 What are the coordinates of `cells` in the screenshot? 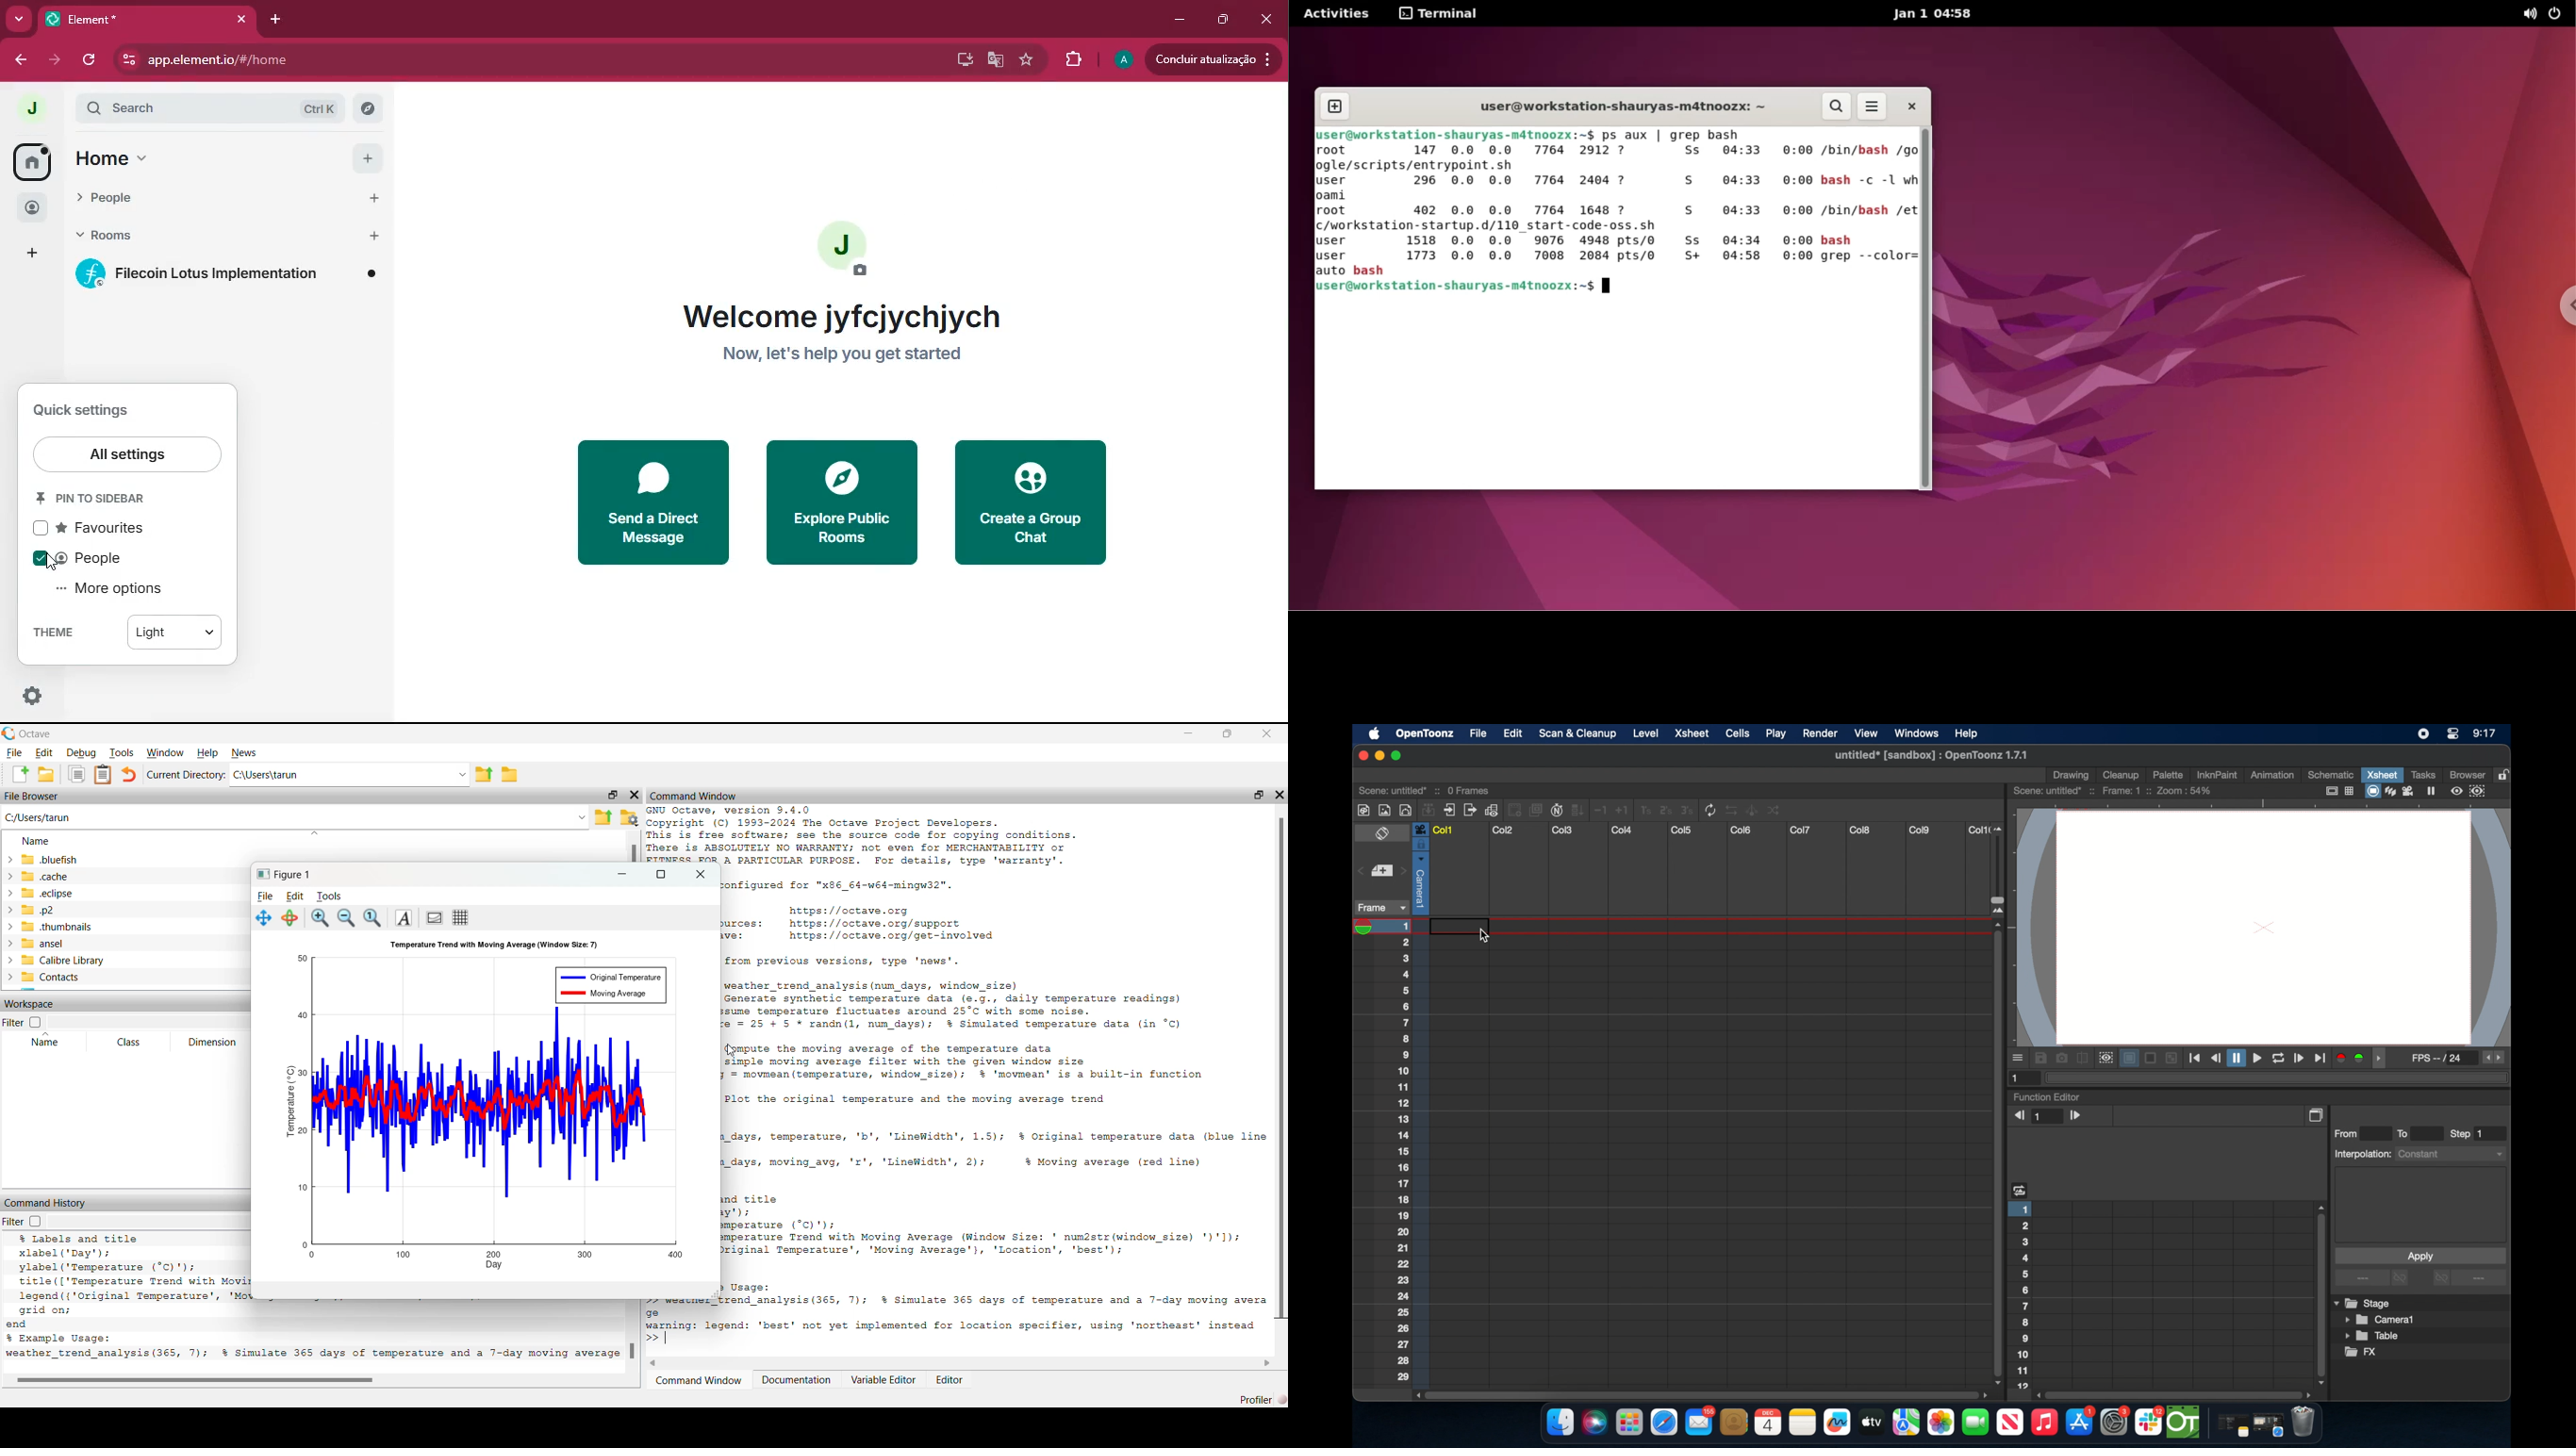 It's located at (1737, 733).